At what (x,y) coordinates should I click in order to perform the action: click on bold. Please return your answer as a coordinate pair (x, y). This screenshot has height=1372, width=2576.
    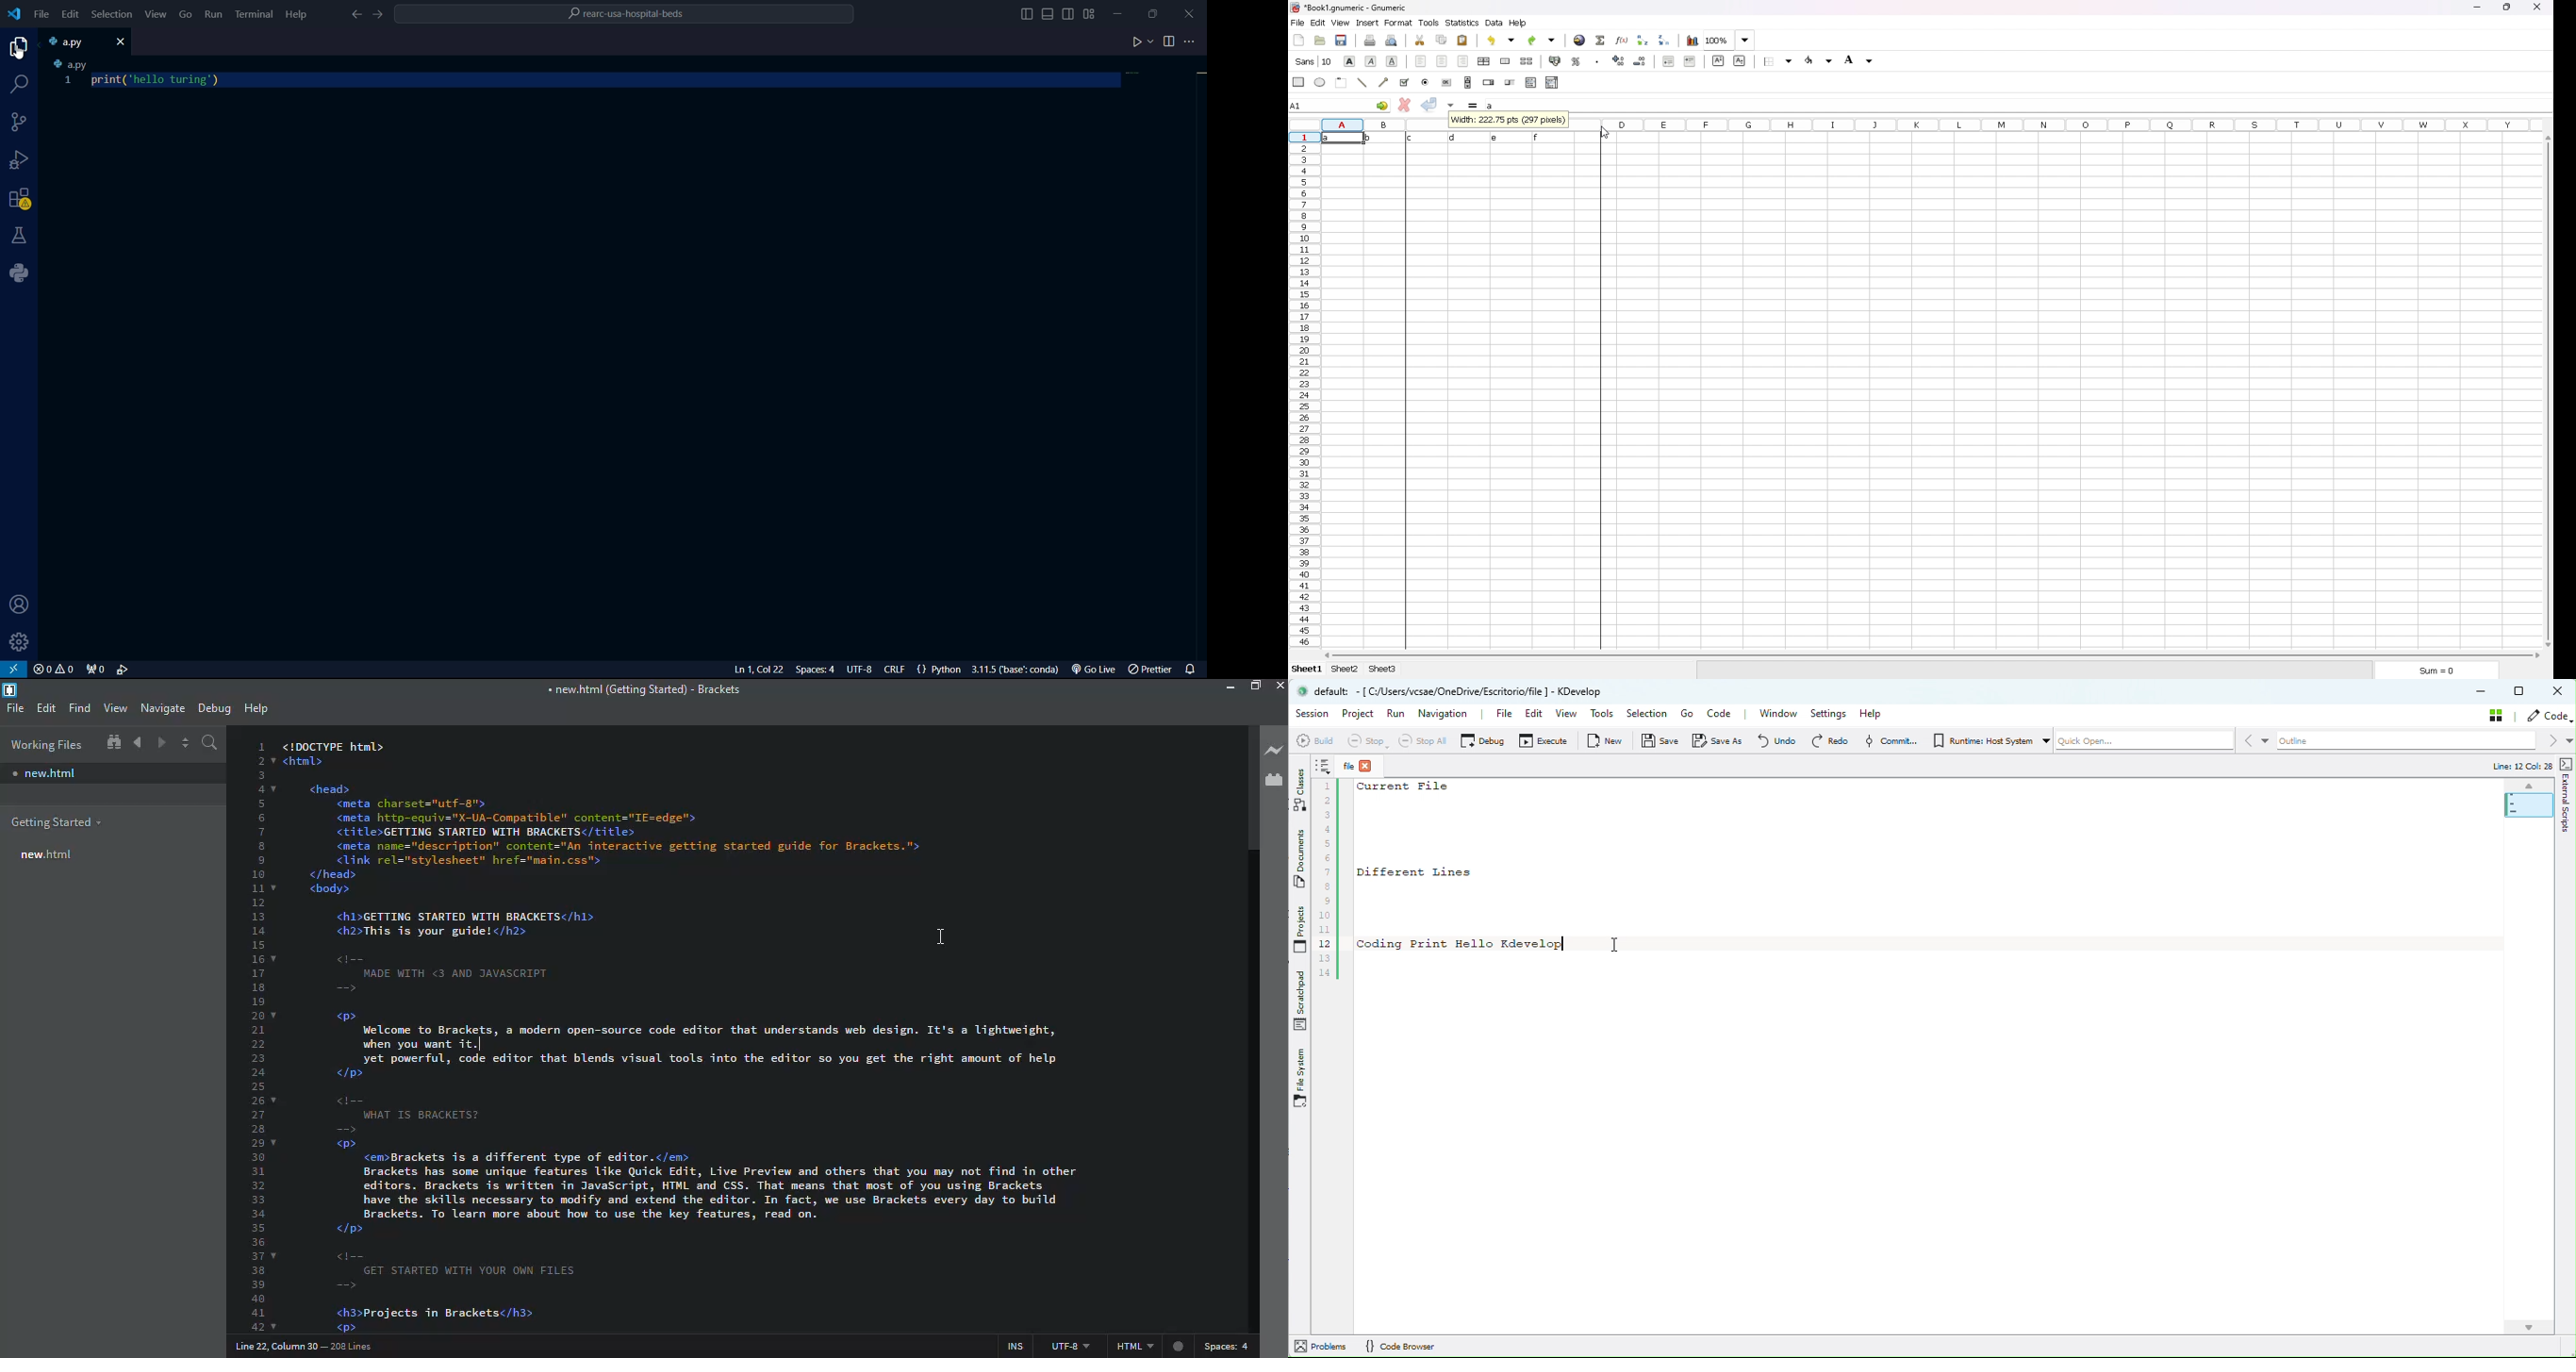
    Looking at the image, I should click on (1350, 61).